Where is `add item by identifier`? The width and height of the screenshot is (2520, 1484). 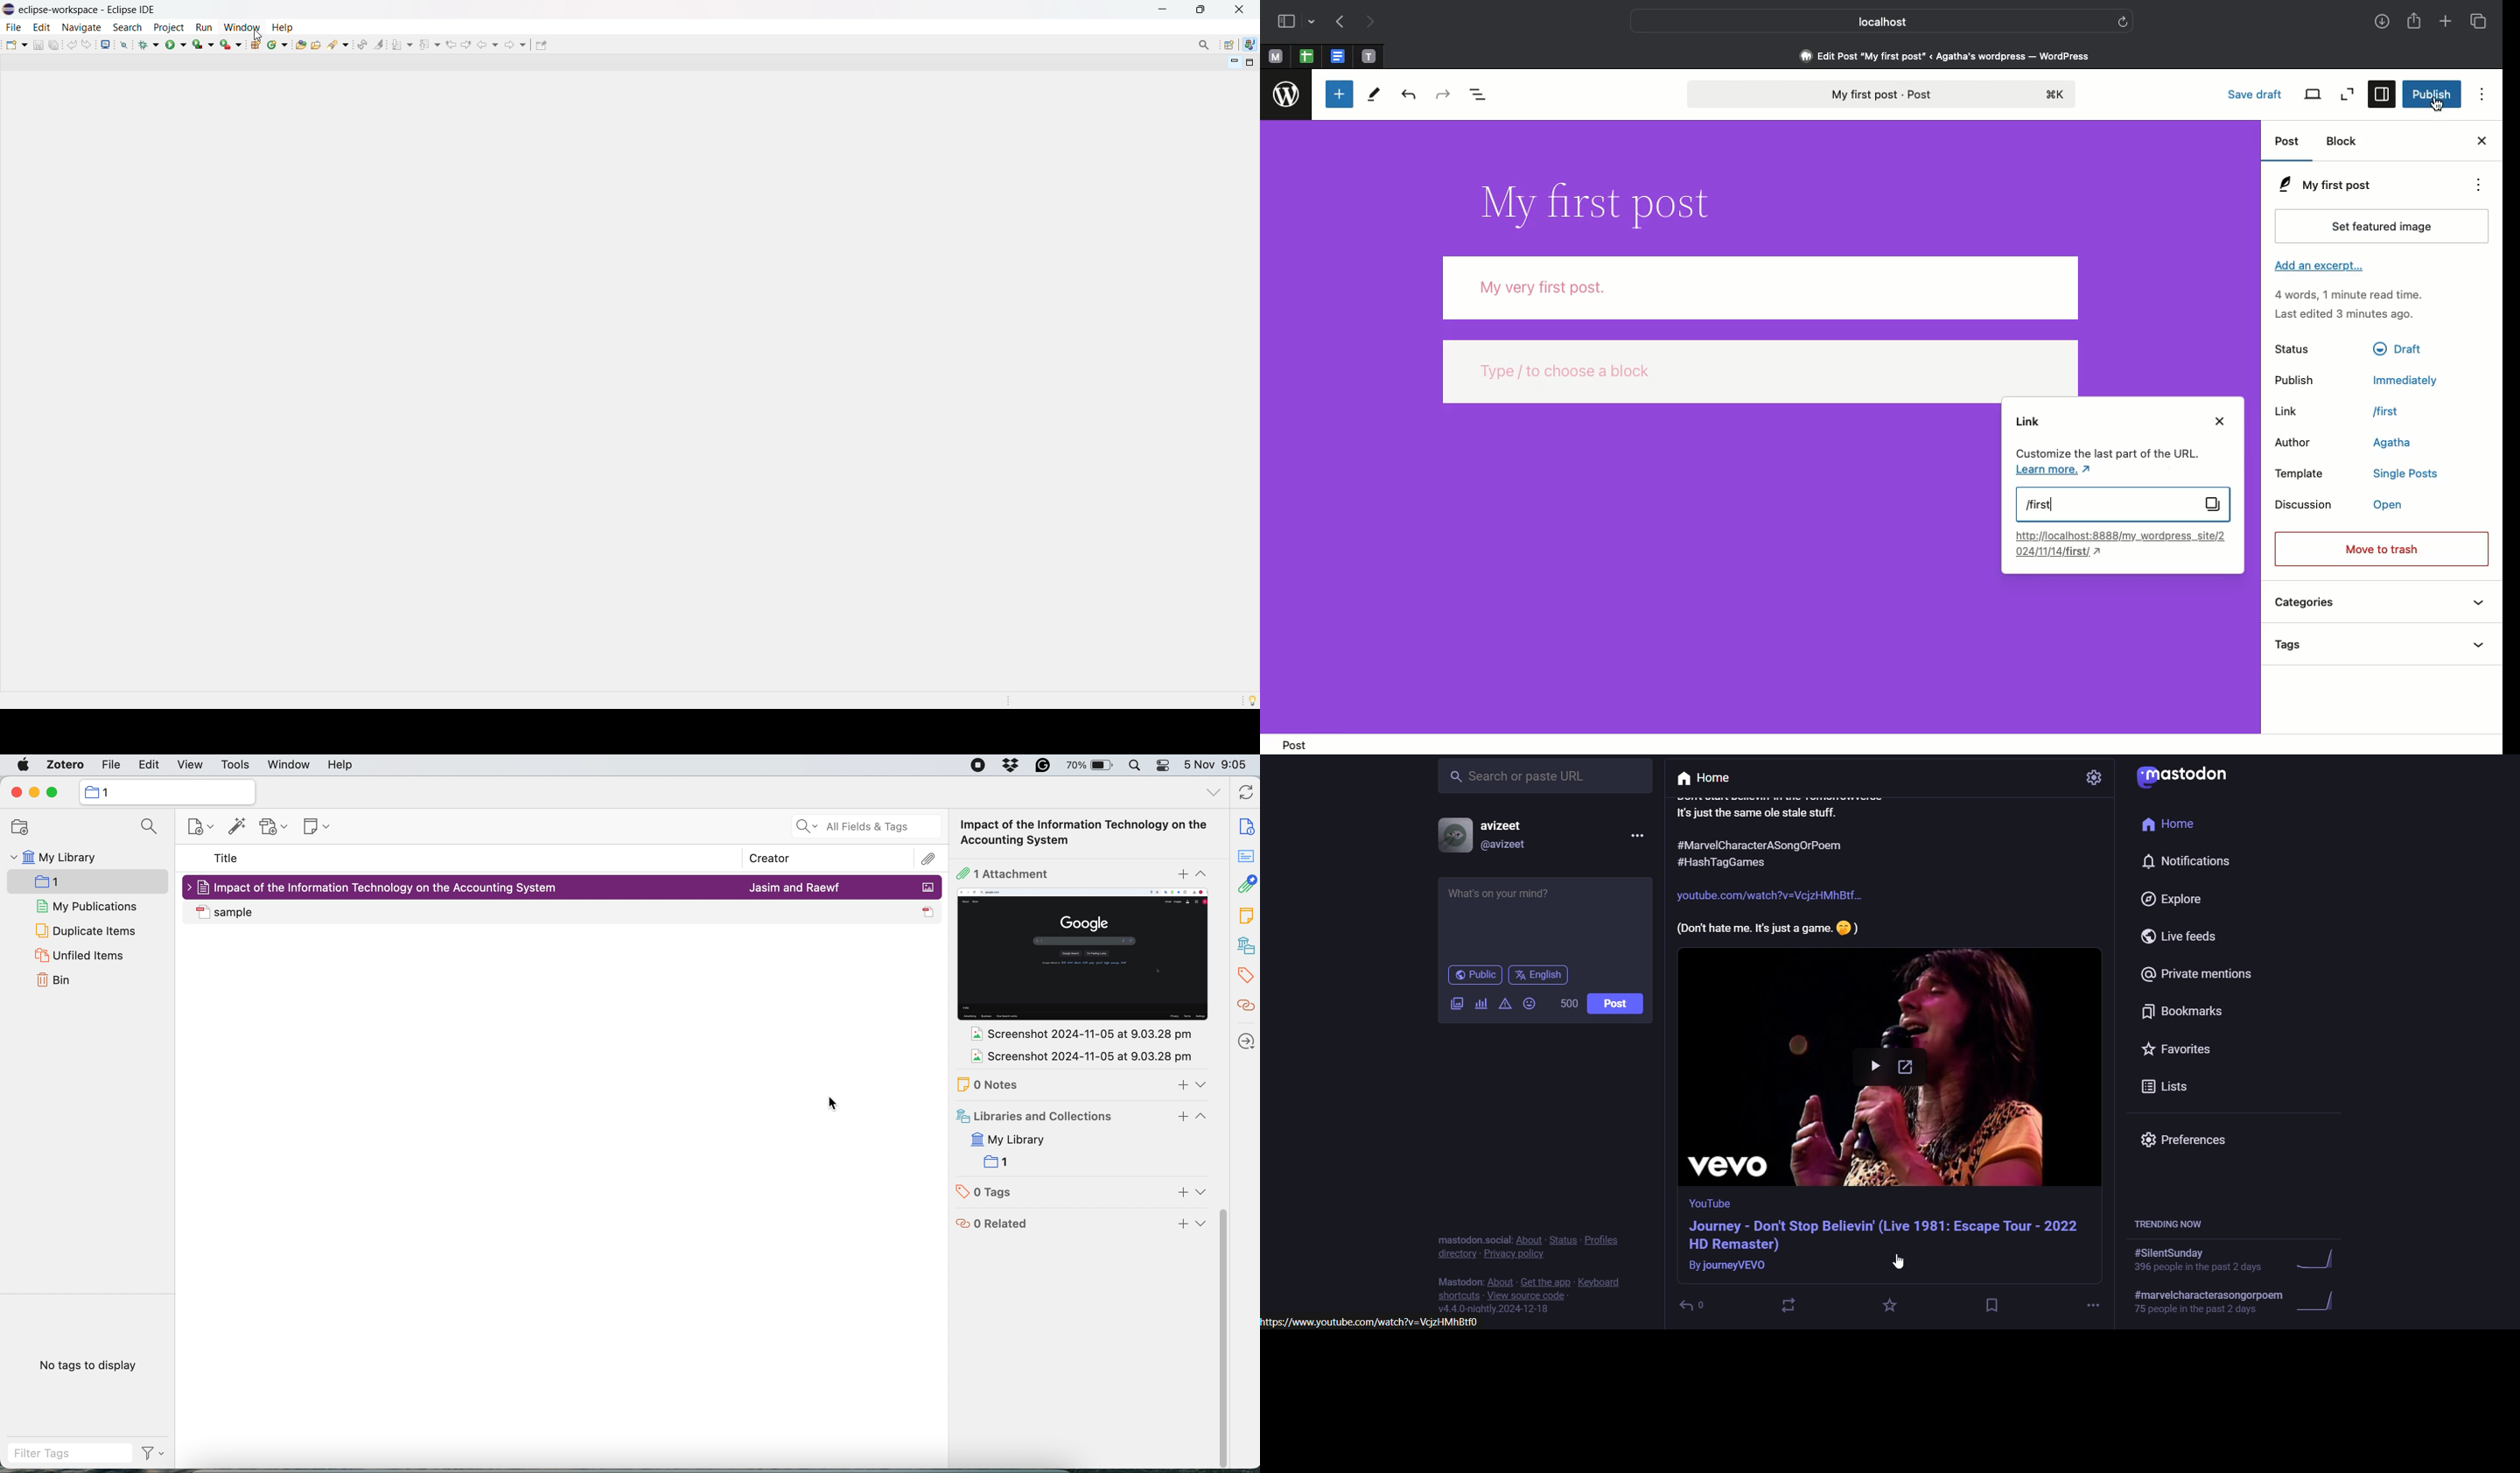 add item by identifier is located at coordinates (234, 827).